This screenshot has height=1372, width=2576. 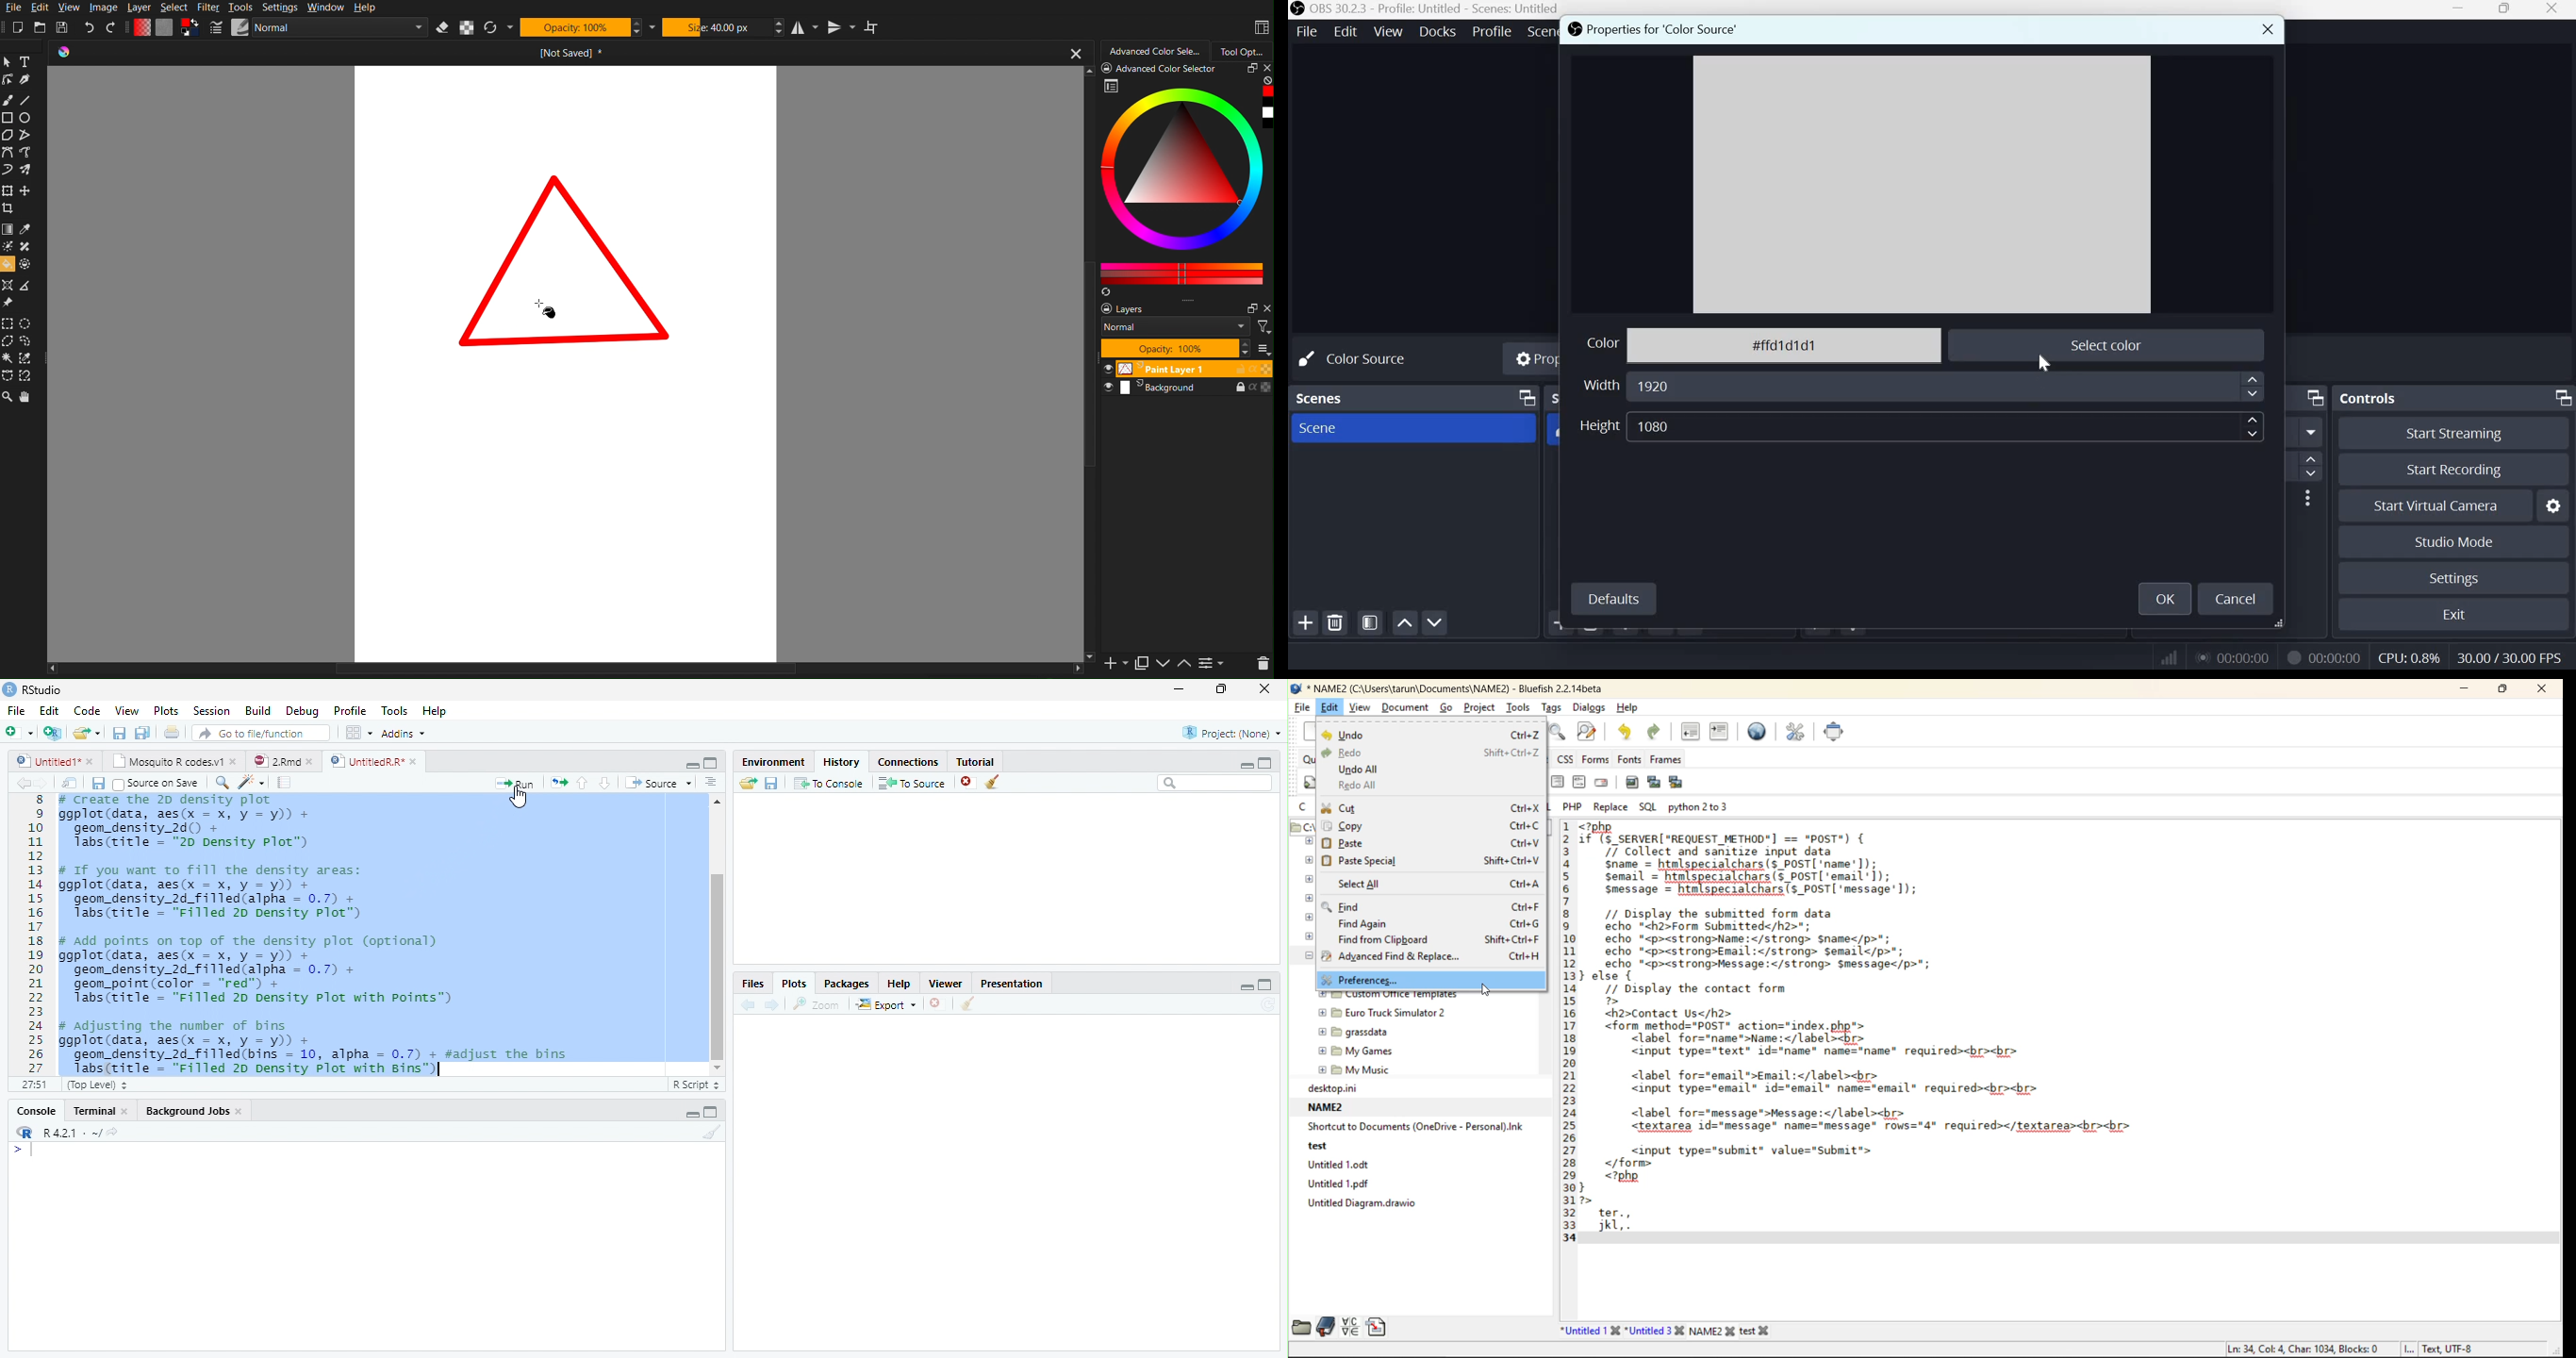 I want to click on next, so click(x=774, y=1005).